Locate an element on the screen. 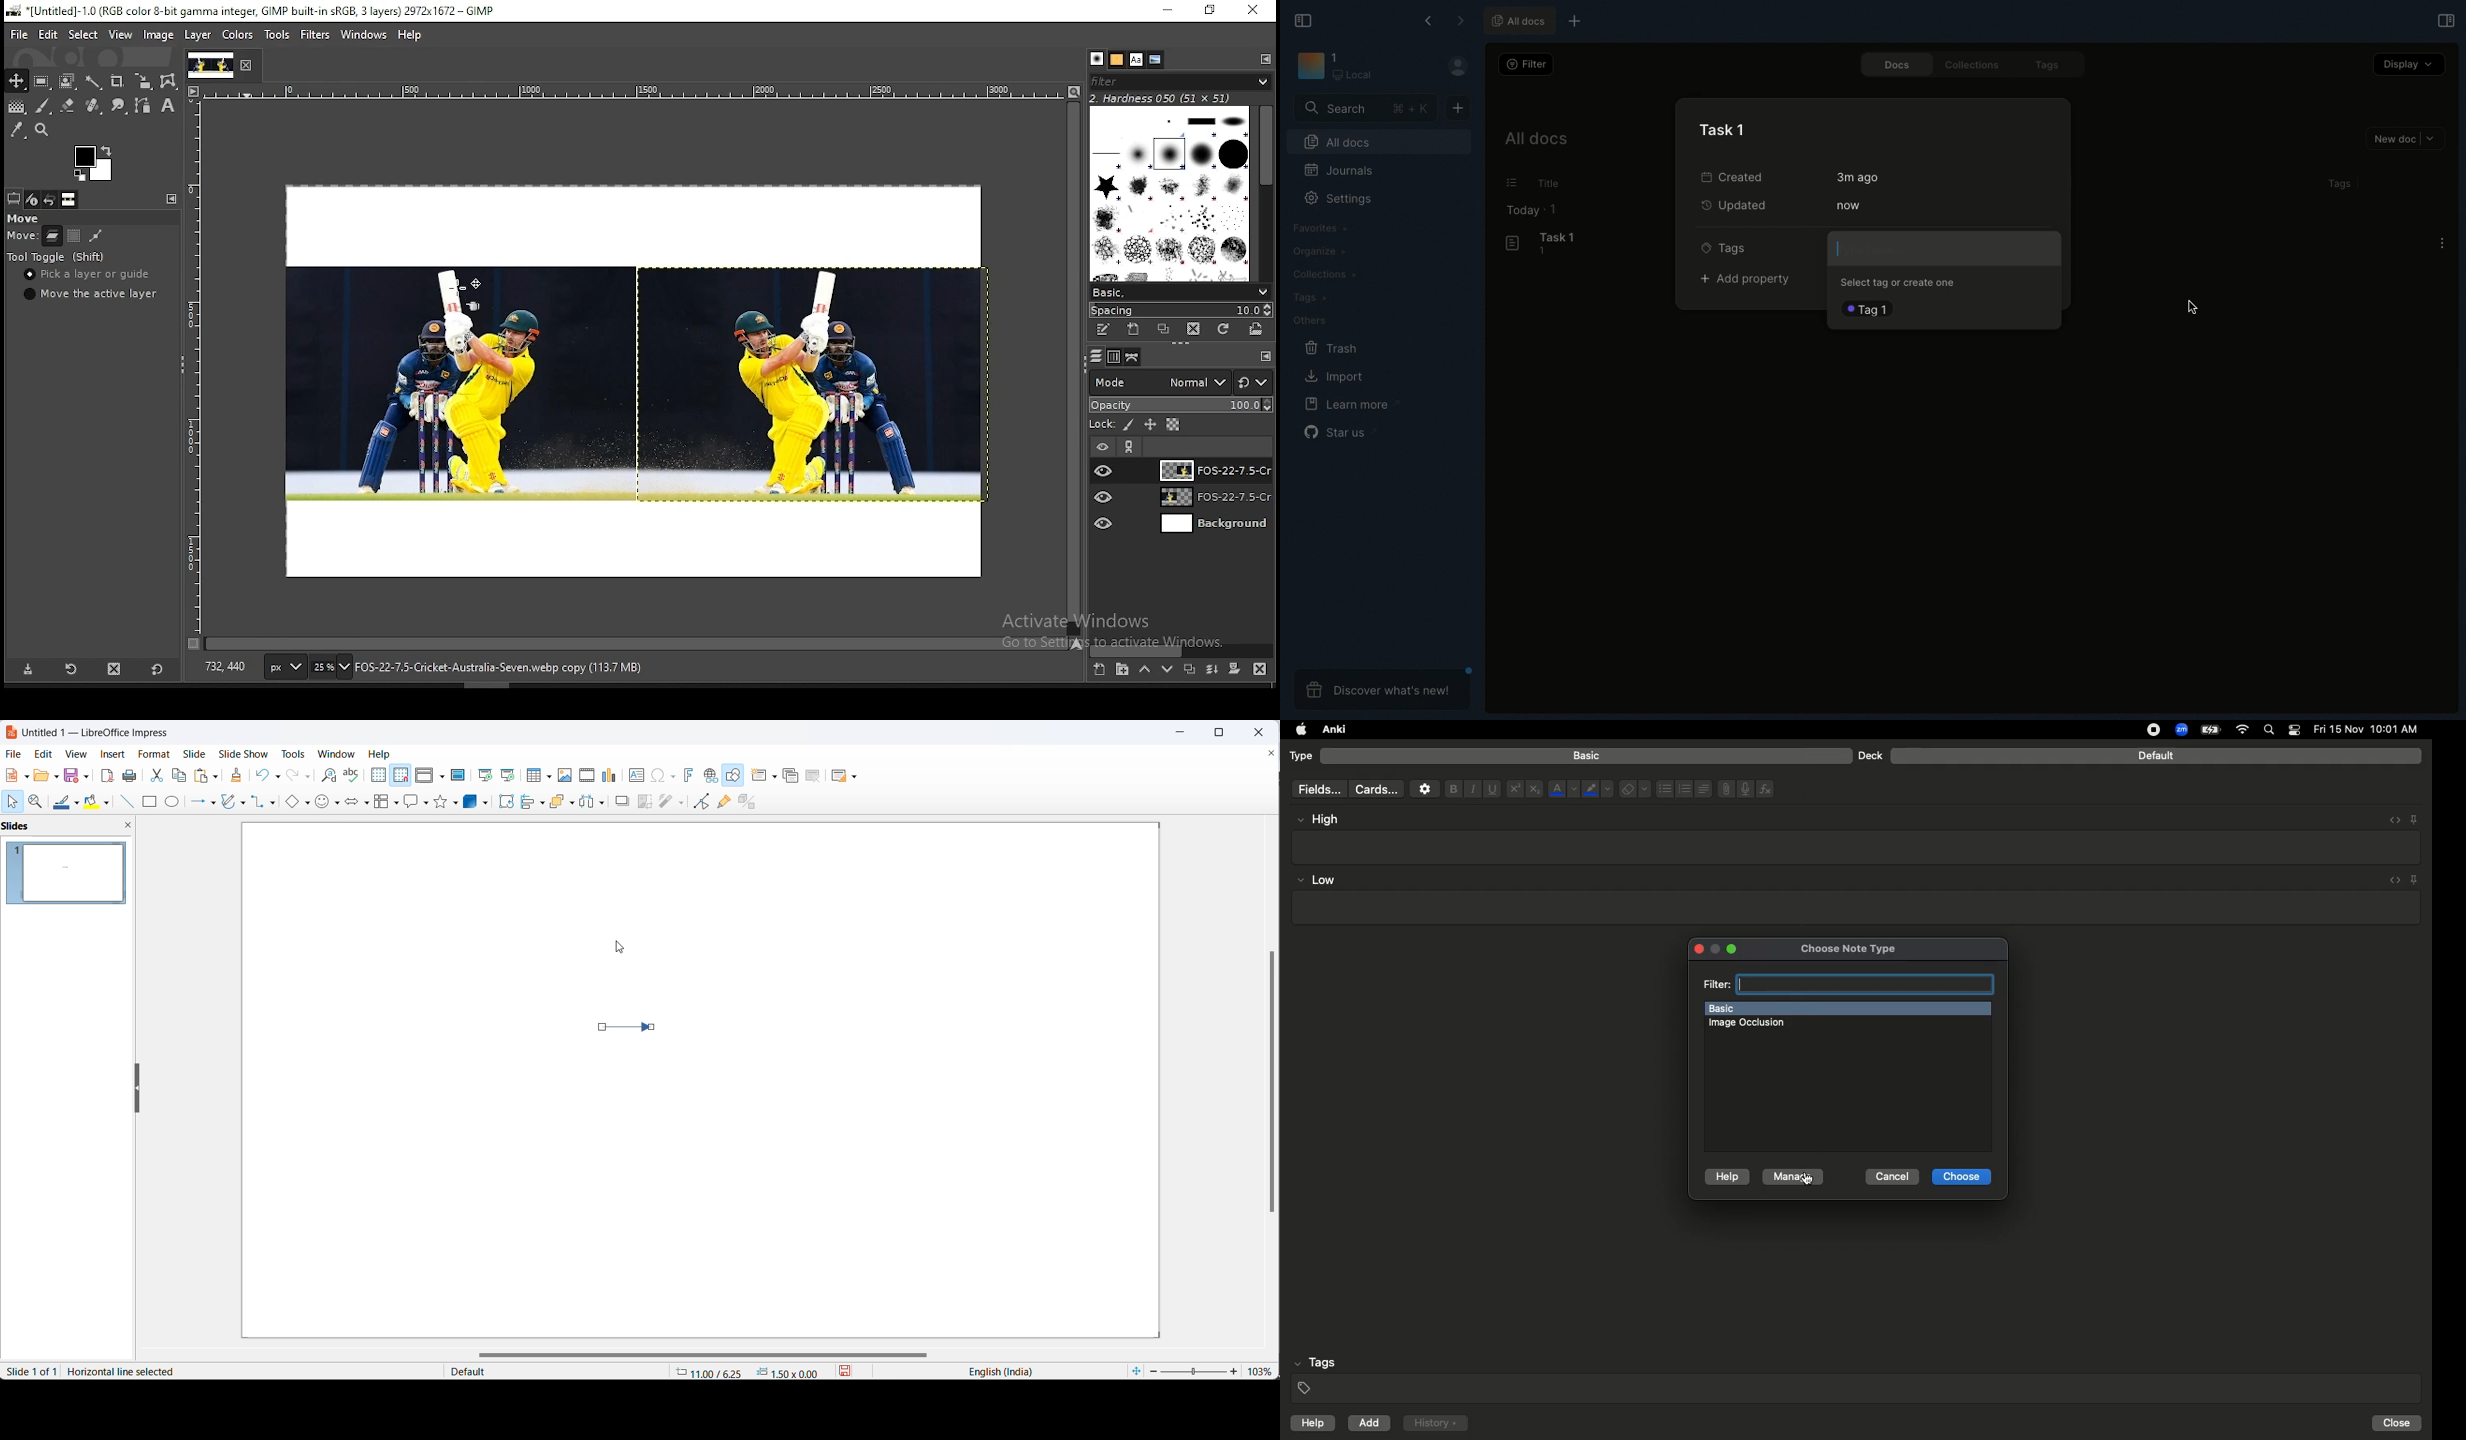  English(India) is located at coordinates (994, 1373).